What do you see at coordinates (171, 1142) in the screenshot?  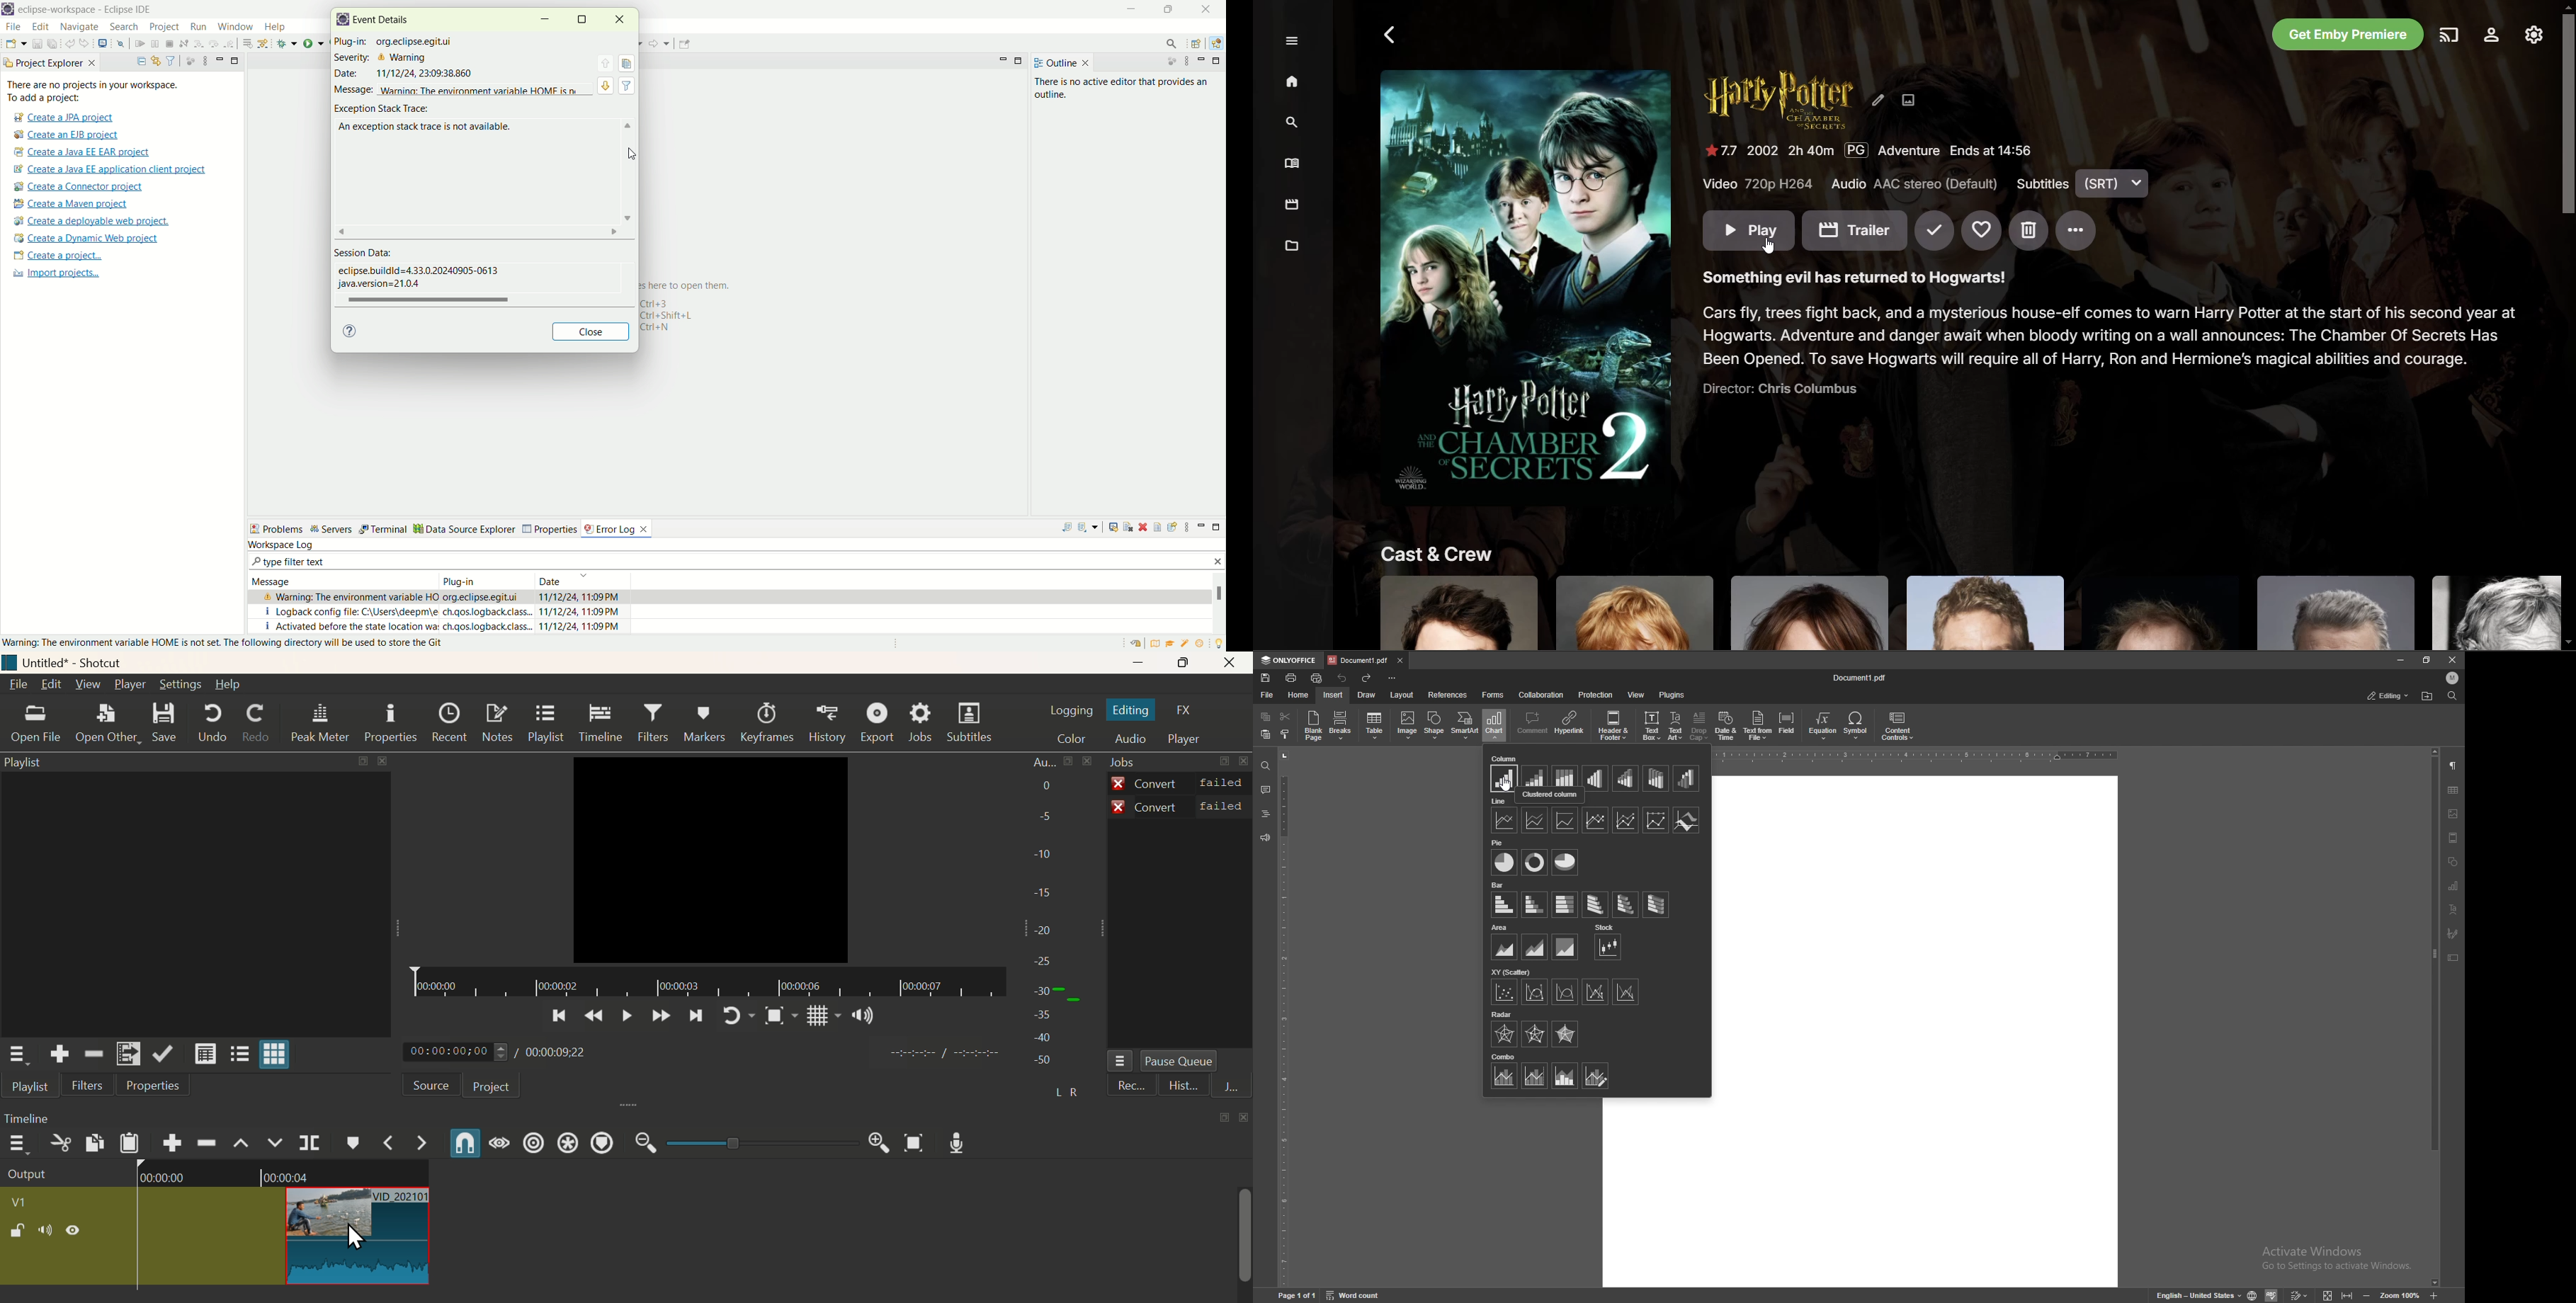 I see `Append` at bounding box center [171, 1142].